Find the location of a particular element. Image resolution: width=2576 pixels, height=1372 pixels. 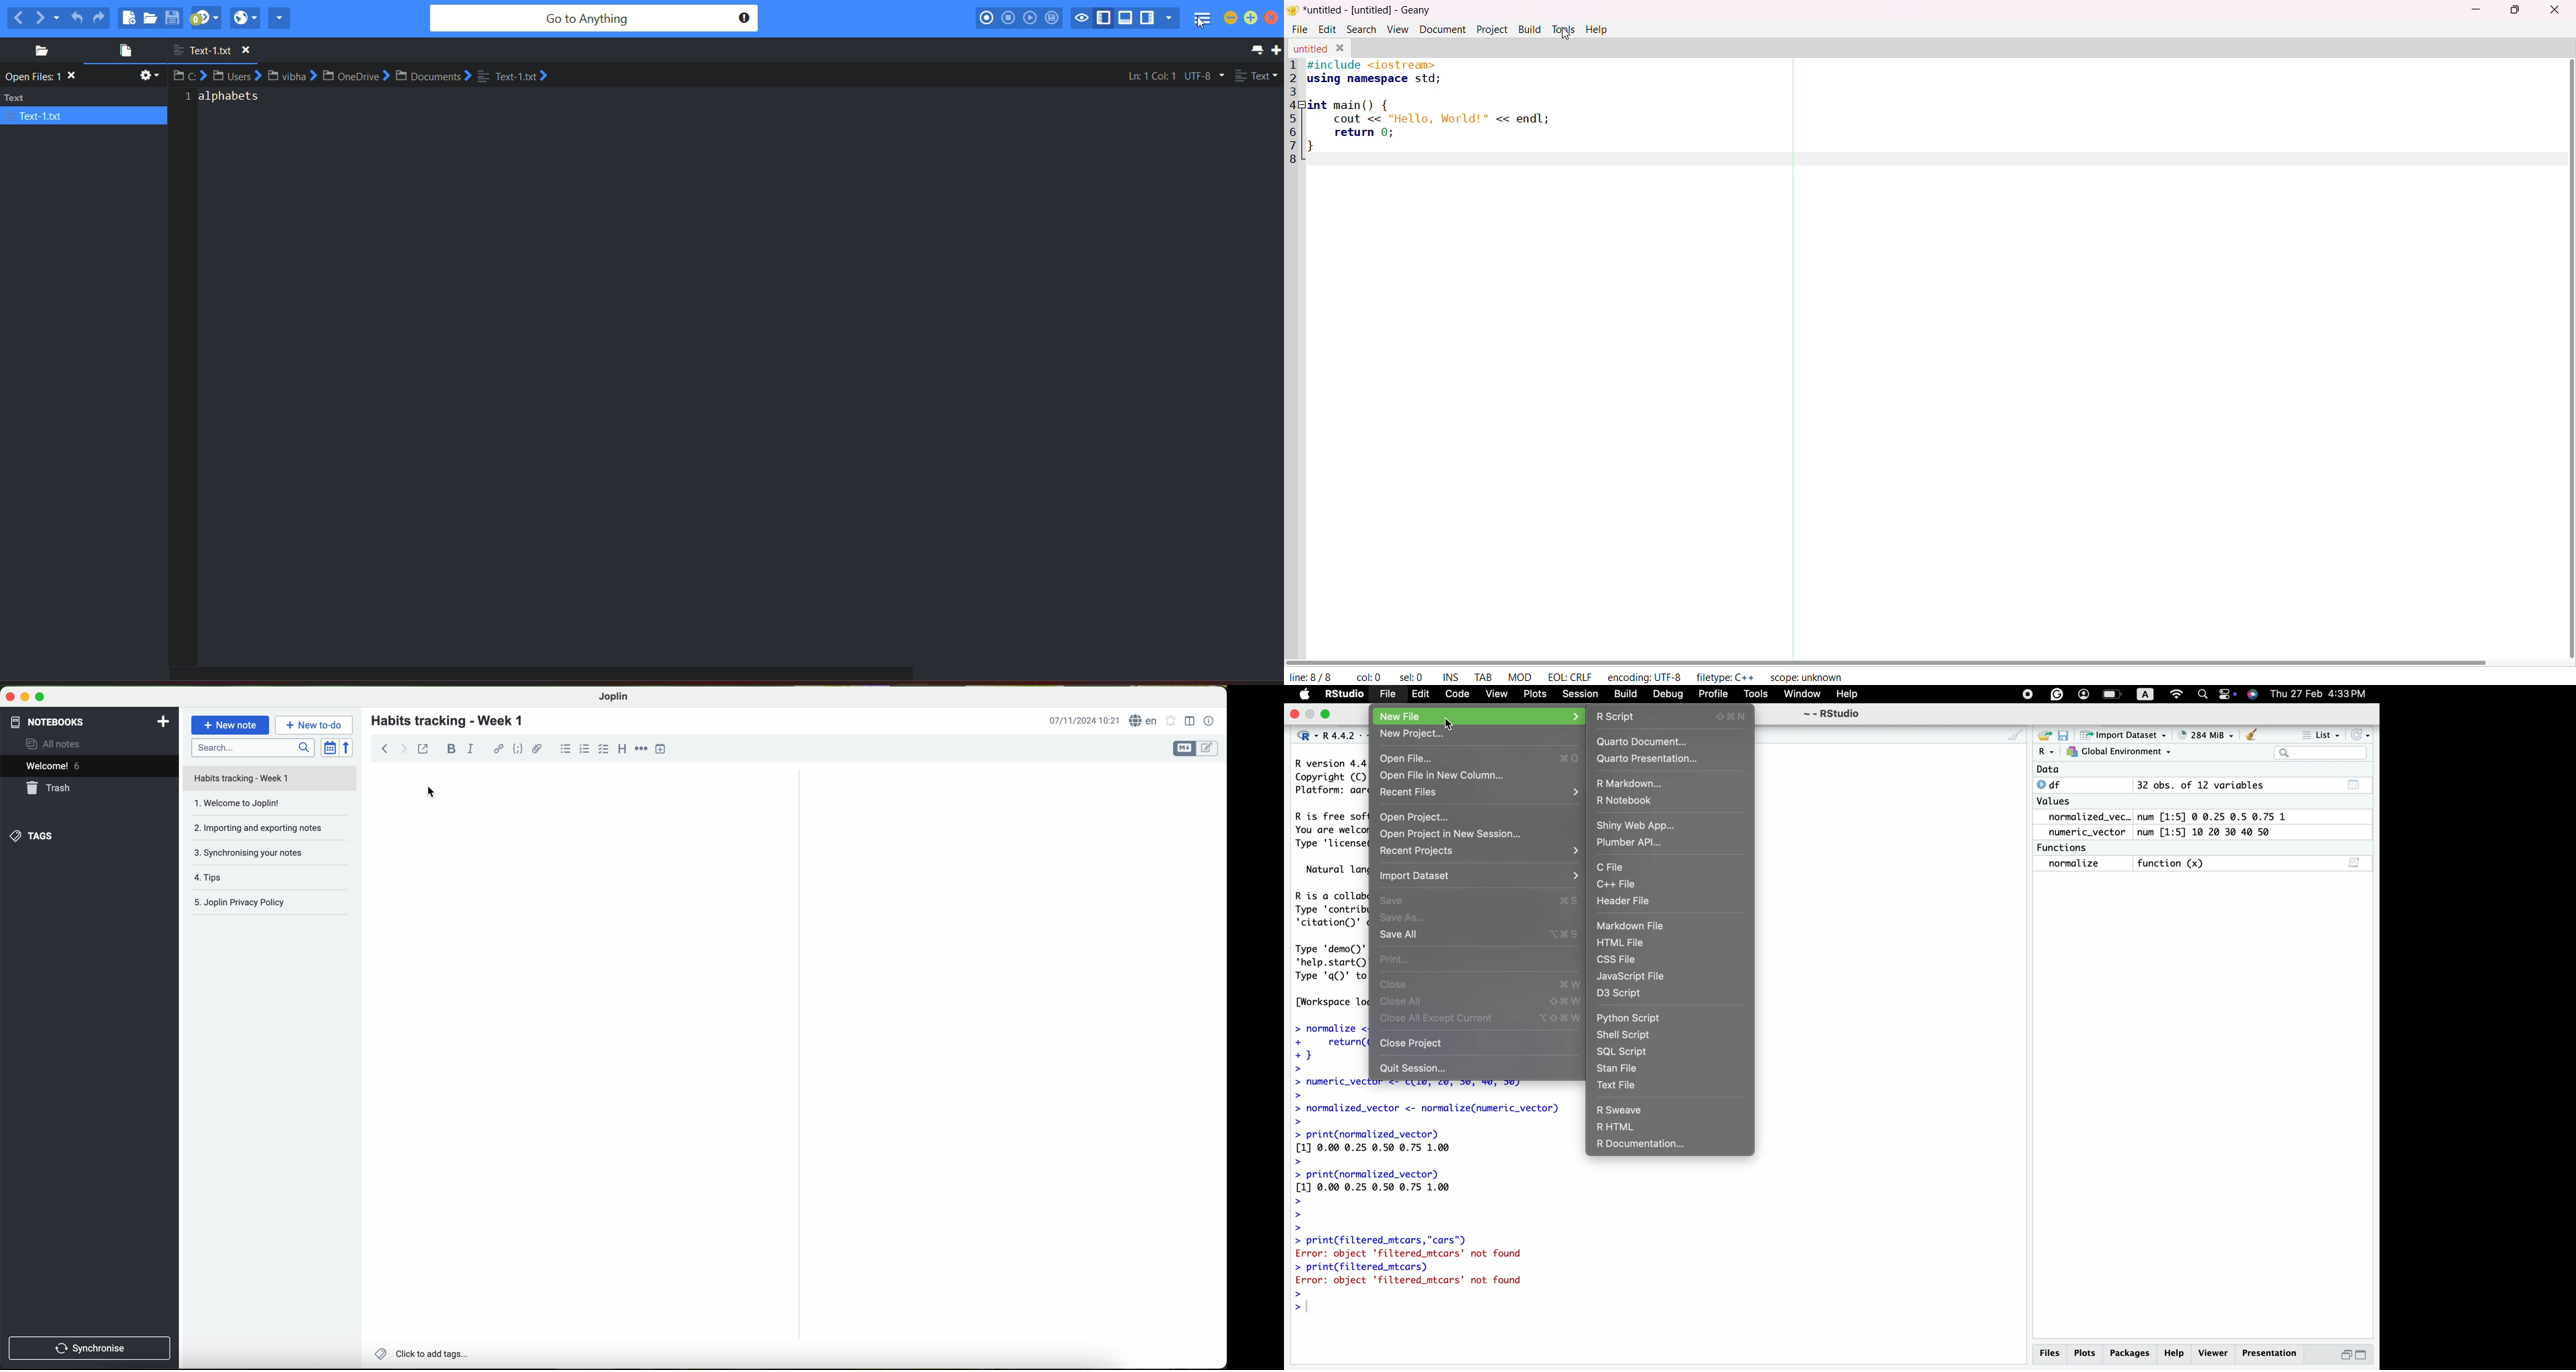

R 4.4.2 is located at coordinates (1326, 737).